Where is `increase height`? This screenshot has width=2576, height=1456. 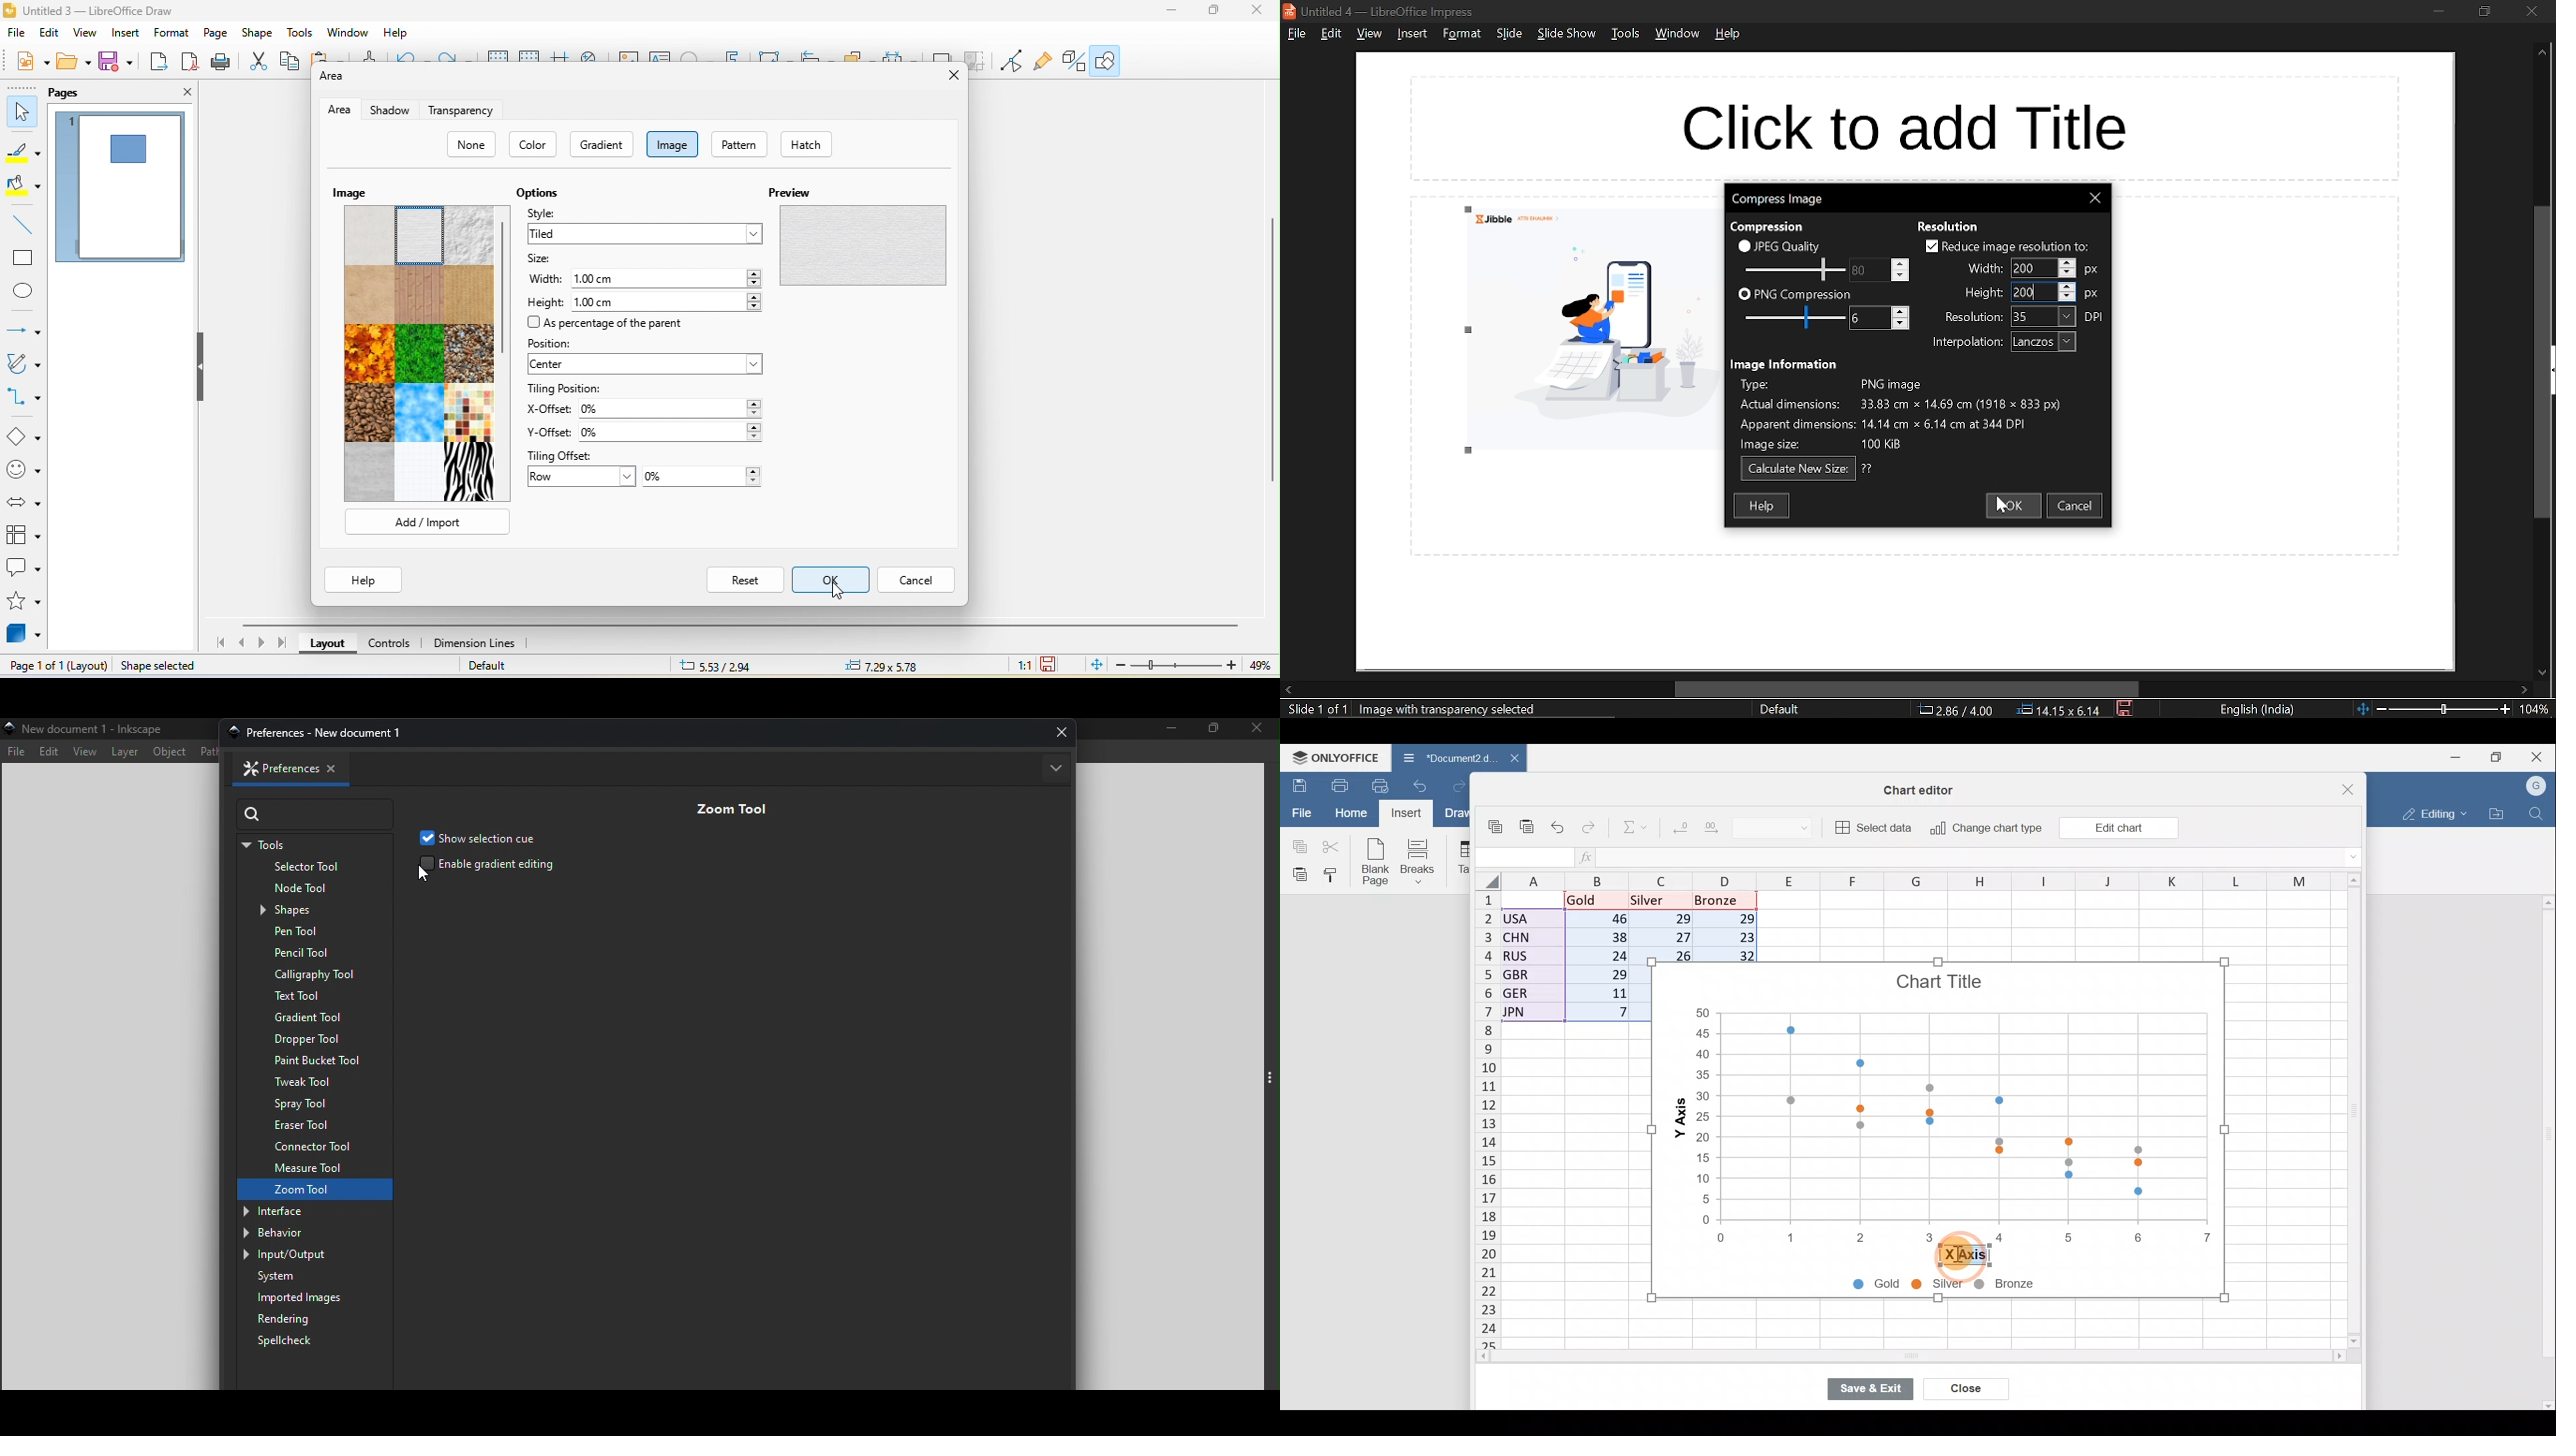 increase height is located at coordinates (2067, 285).